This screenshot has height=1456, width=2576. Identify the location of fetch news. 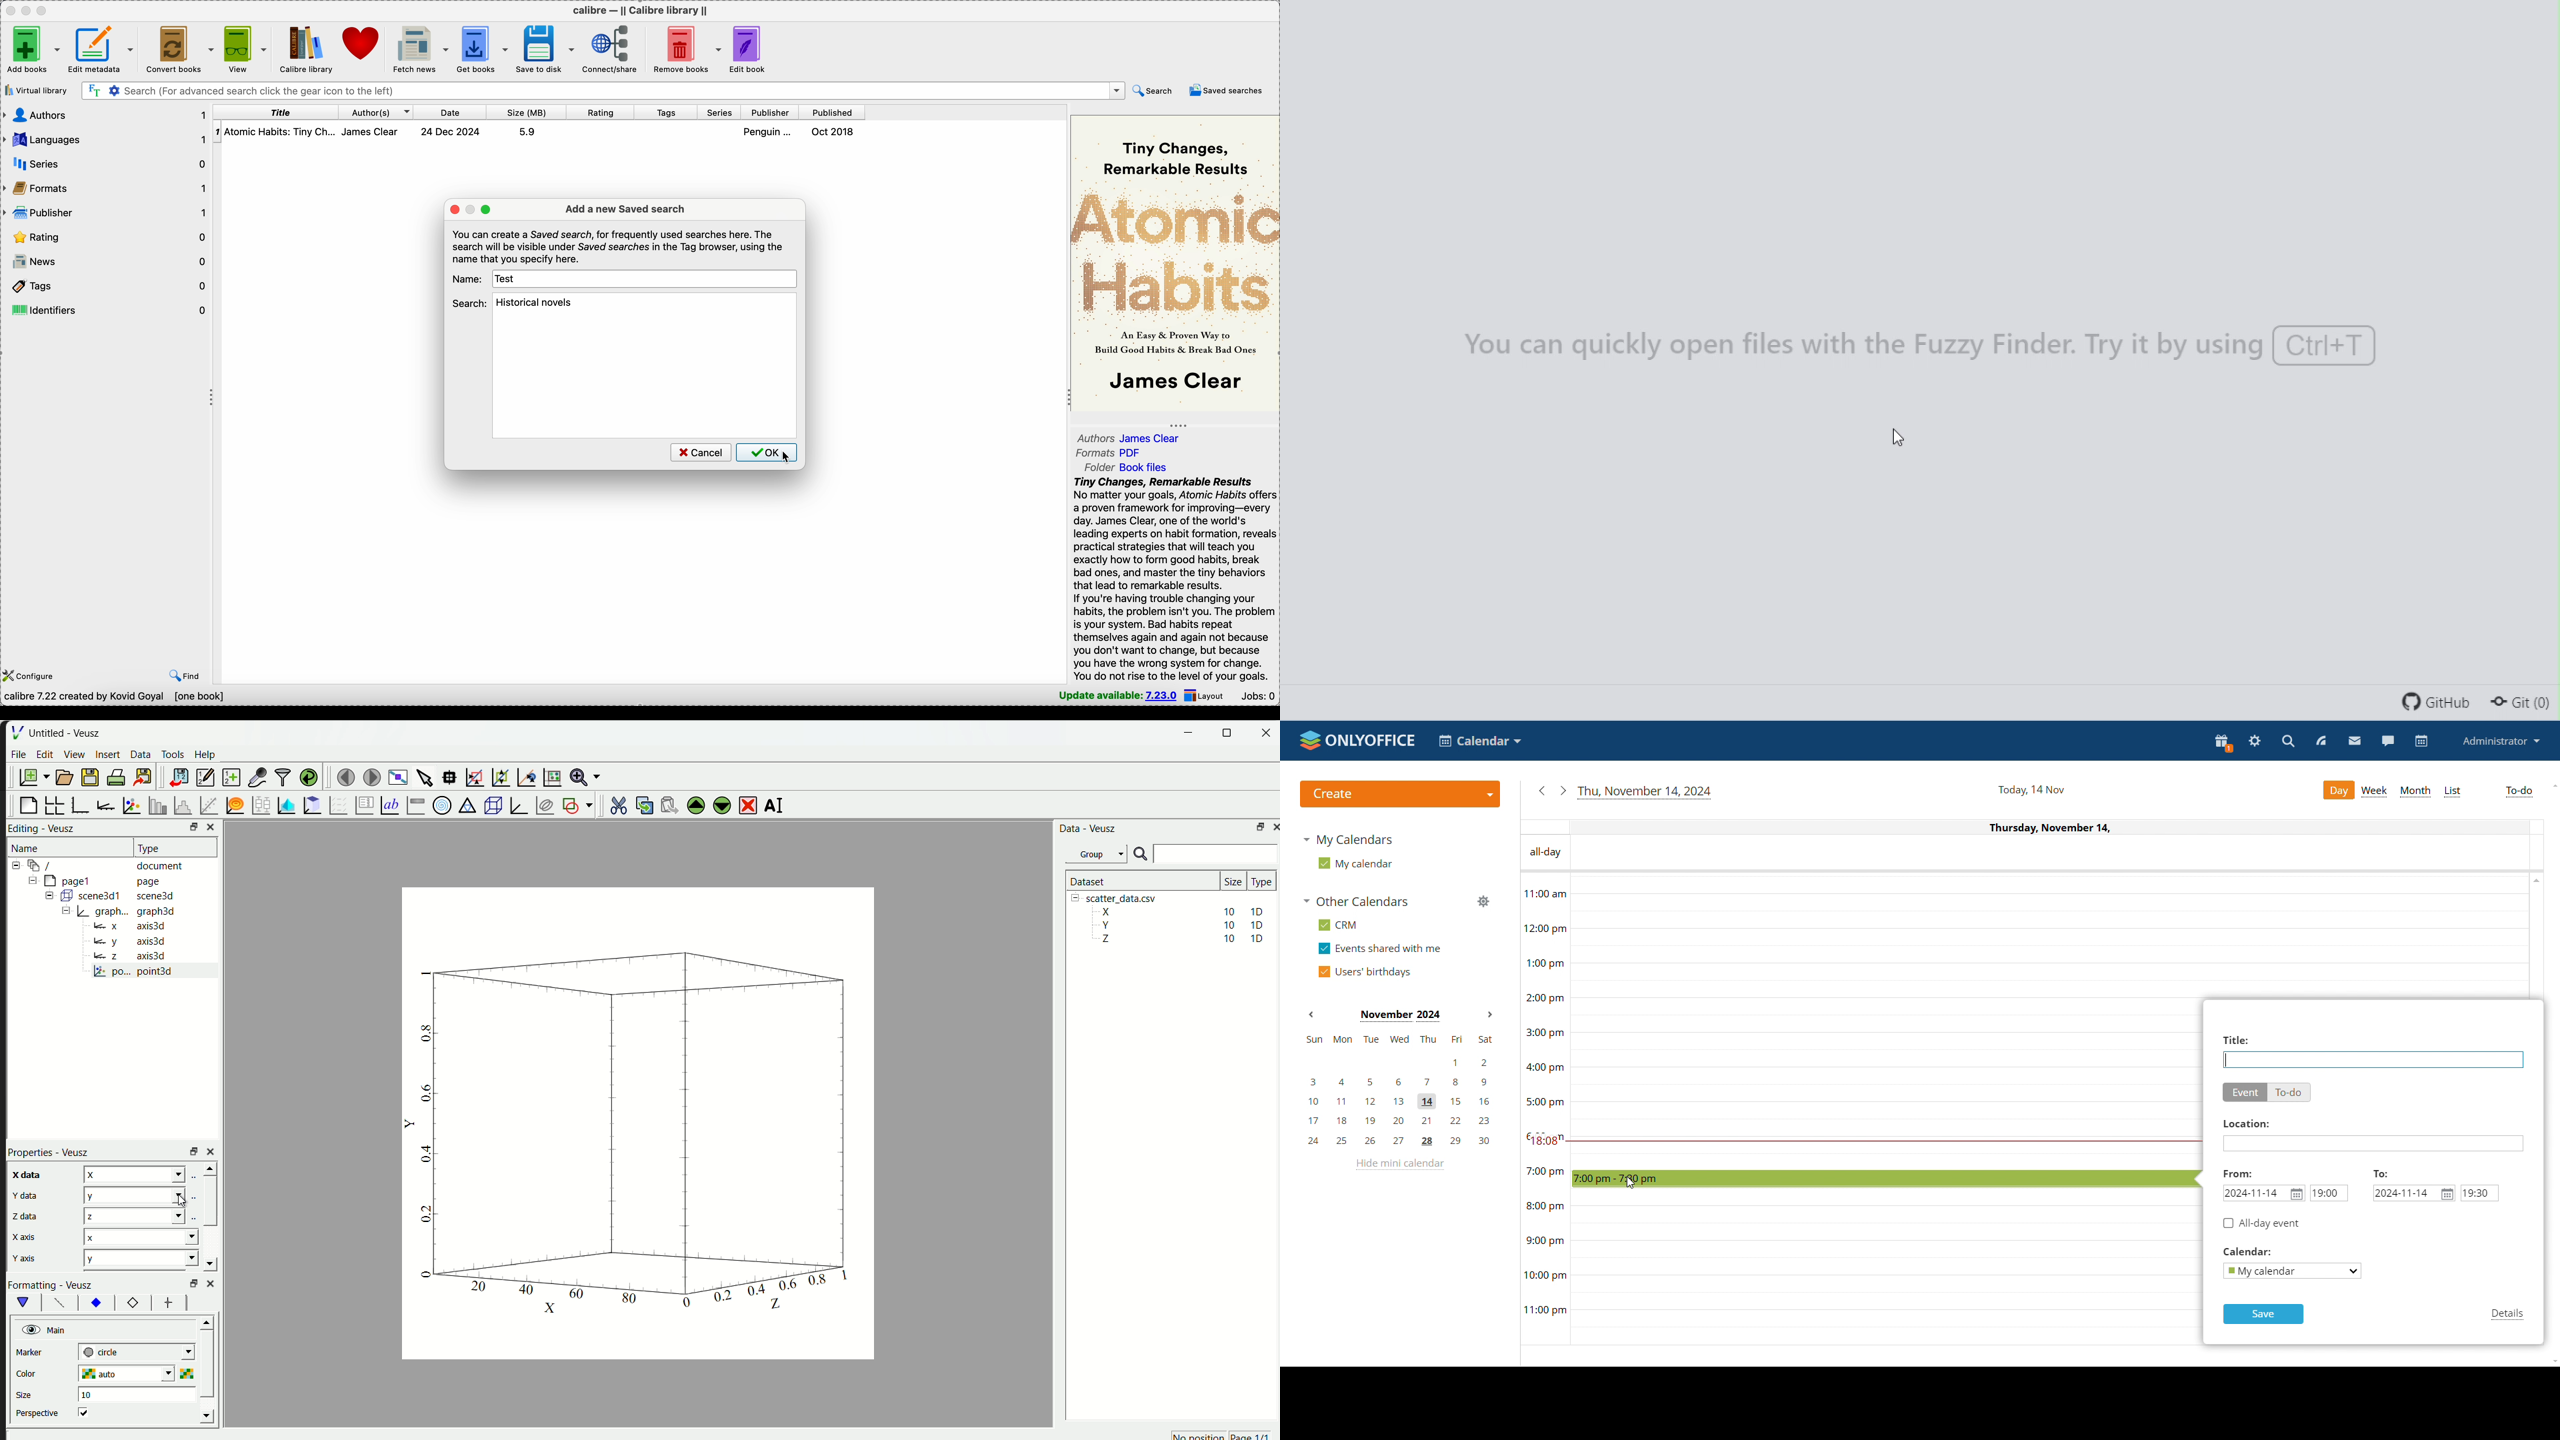
(422, 48).